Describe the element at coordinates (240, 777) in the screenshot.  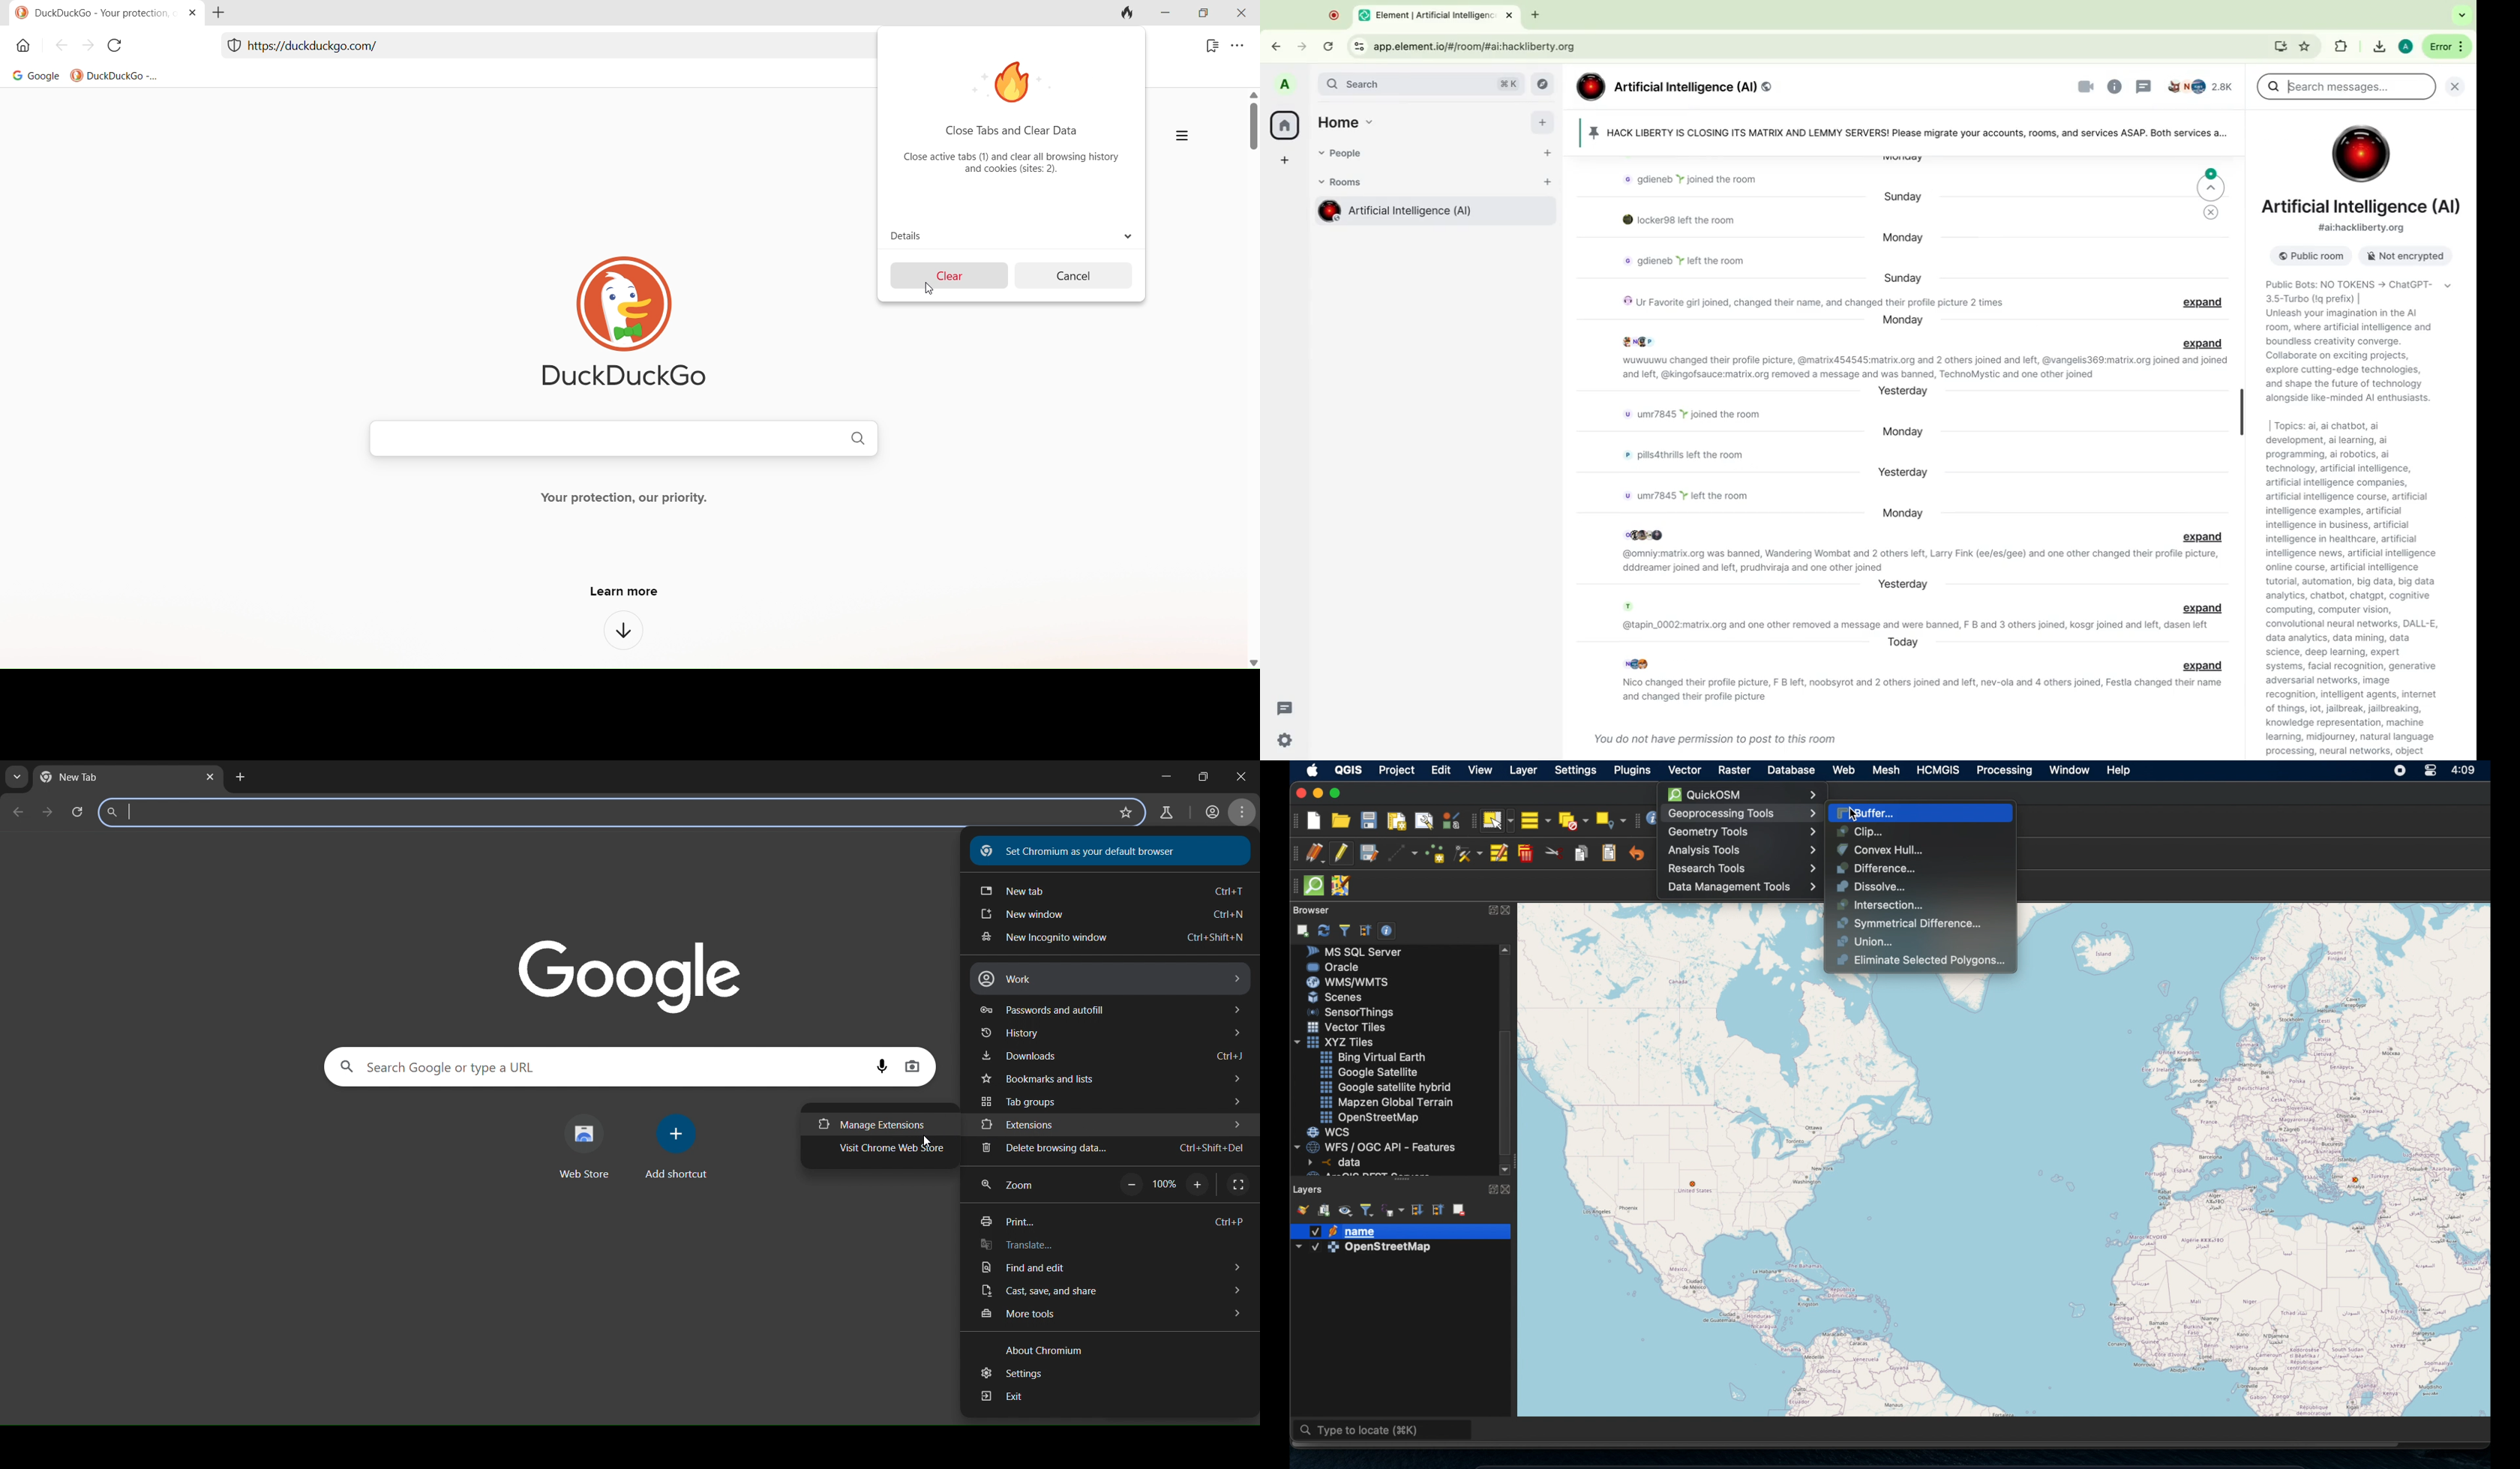
I see `new tab` at that location.